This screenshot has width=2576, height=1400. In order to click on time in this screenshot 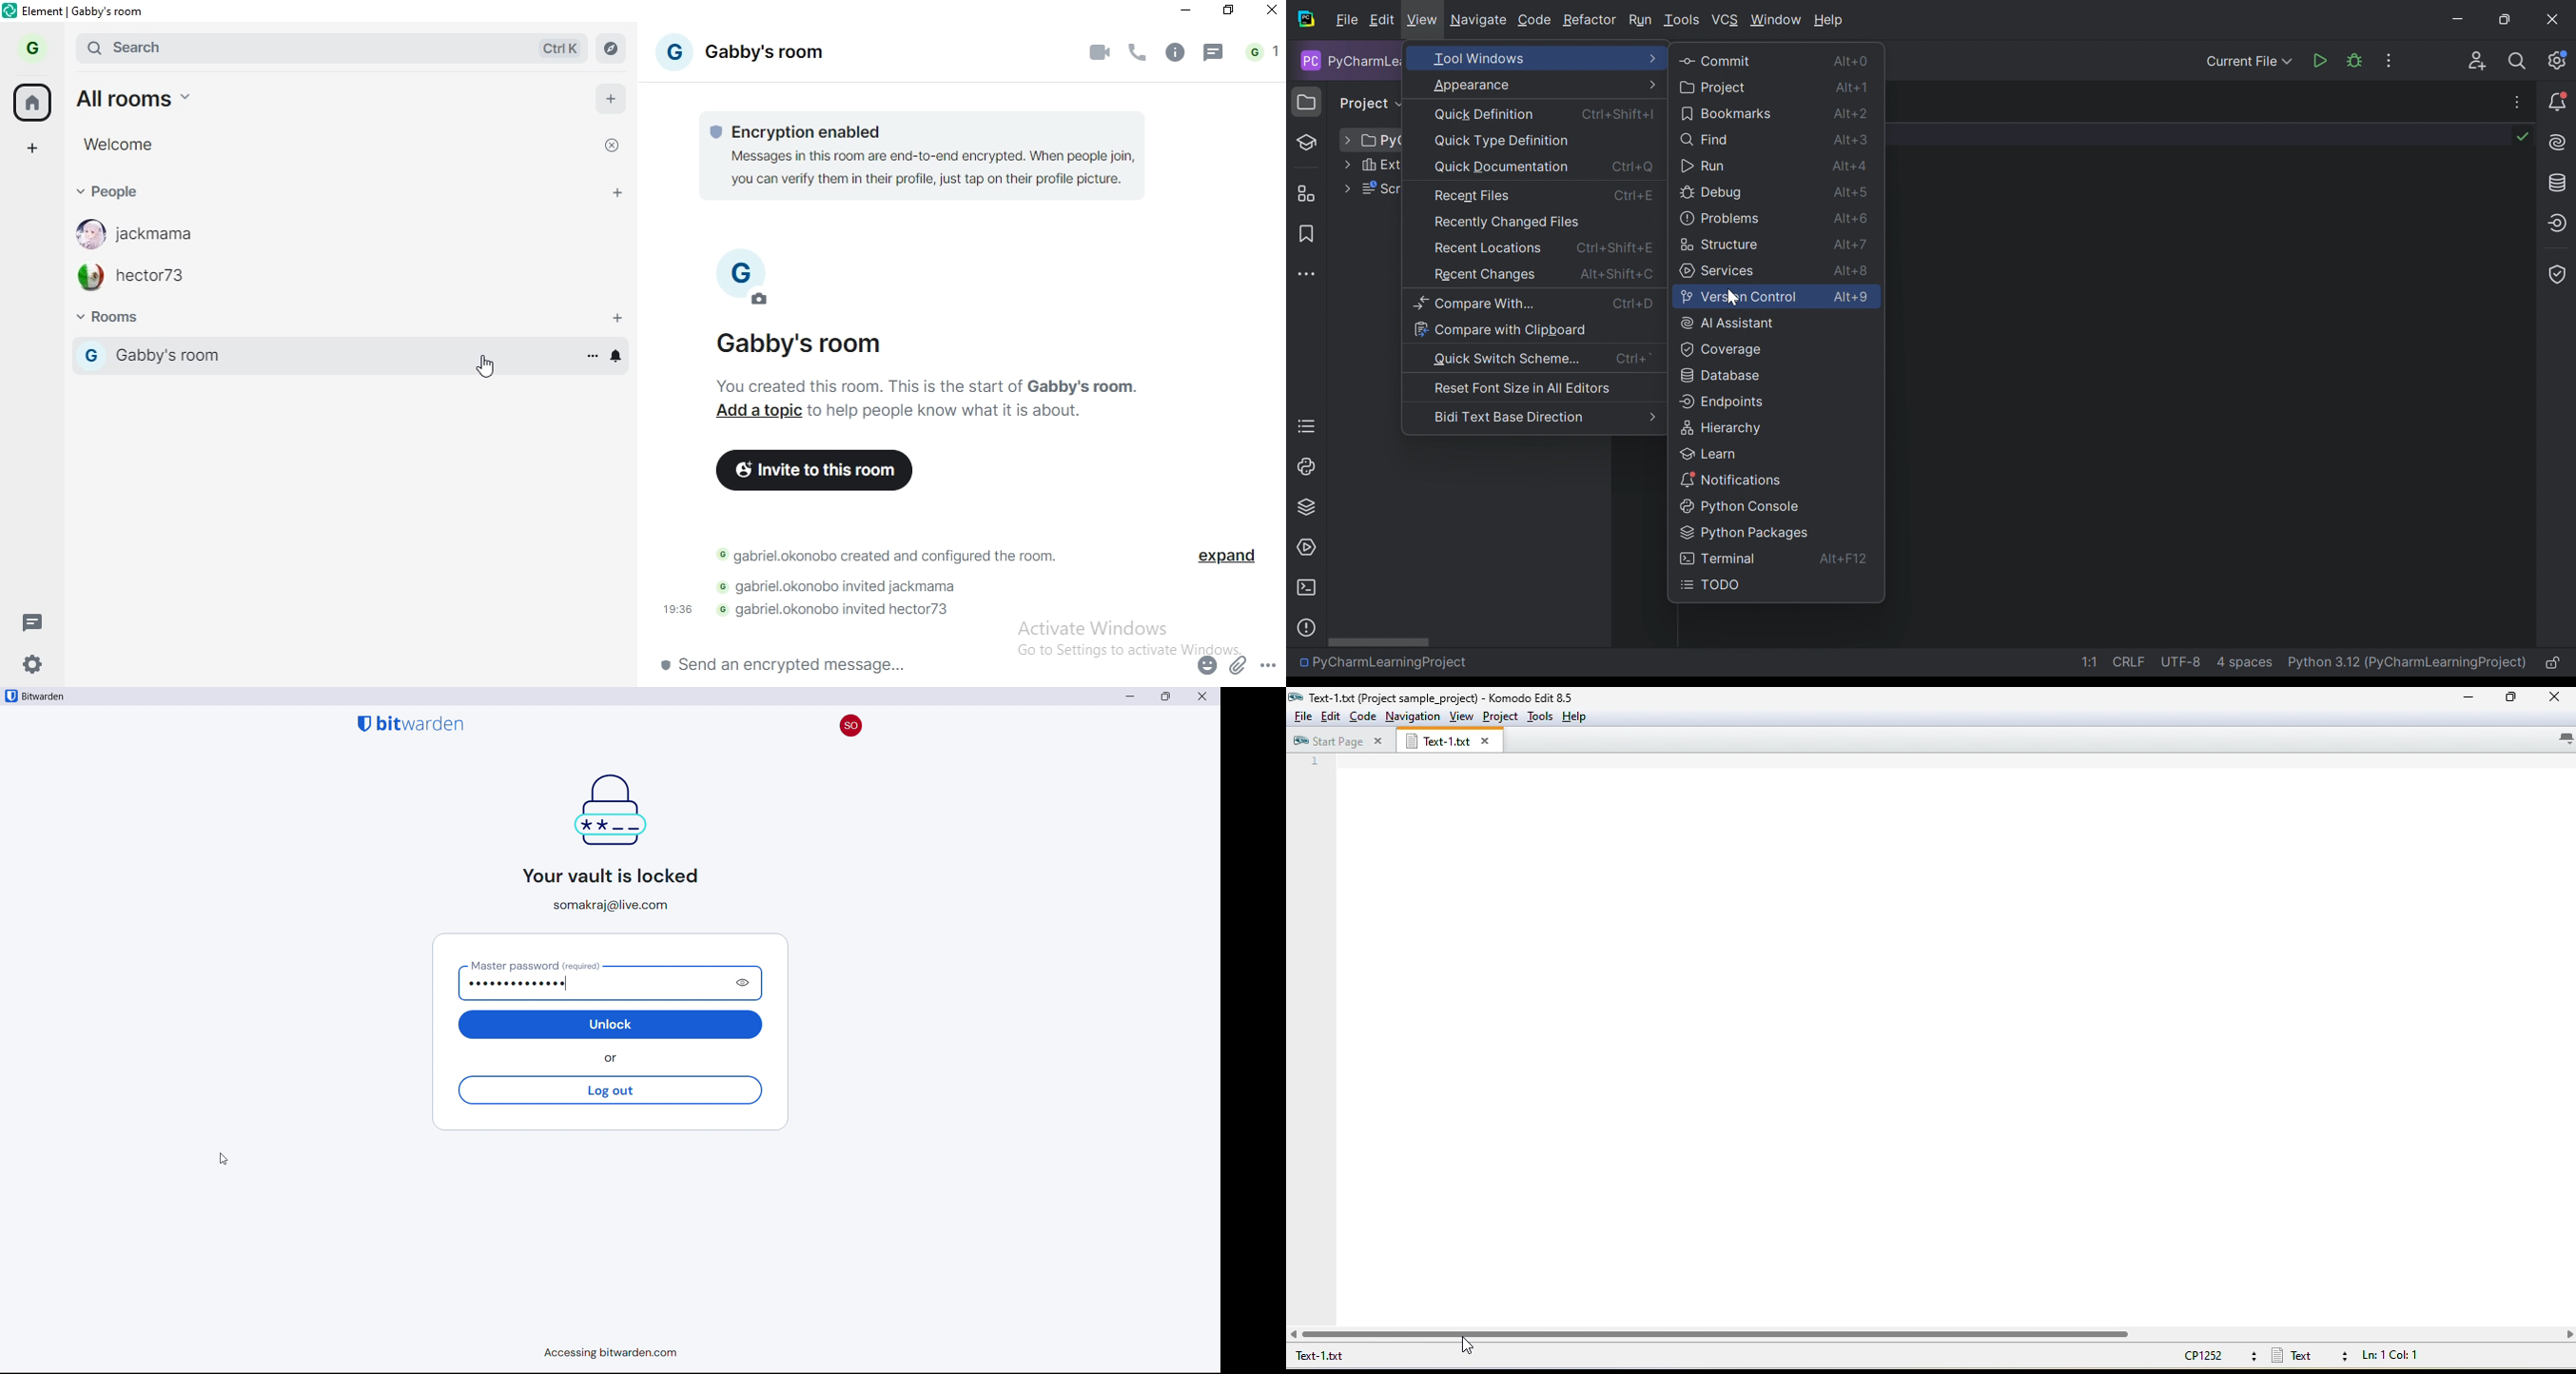, I will do `click(679, 609)`.